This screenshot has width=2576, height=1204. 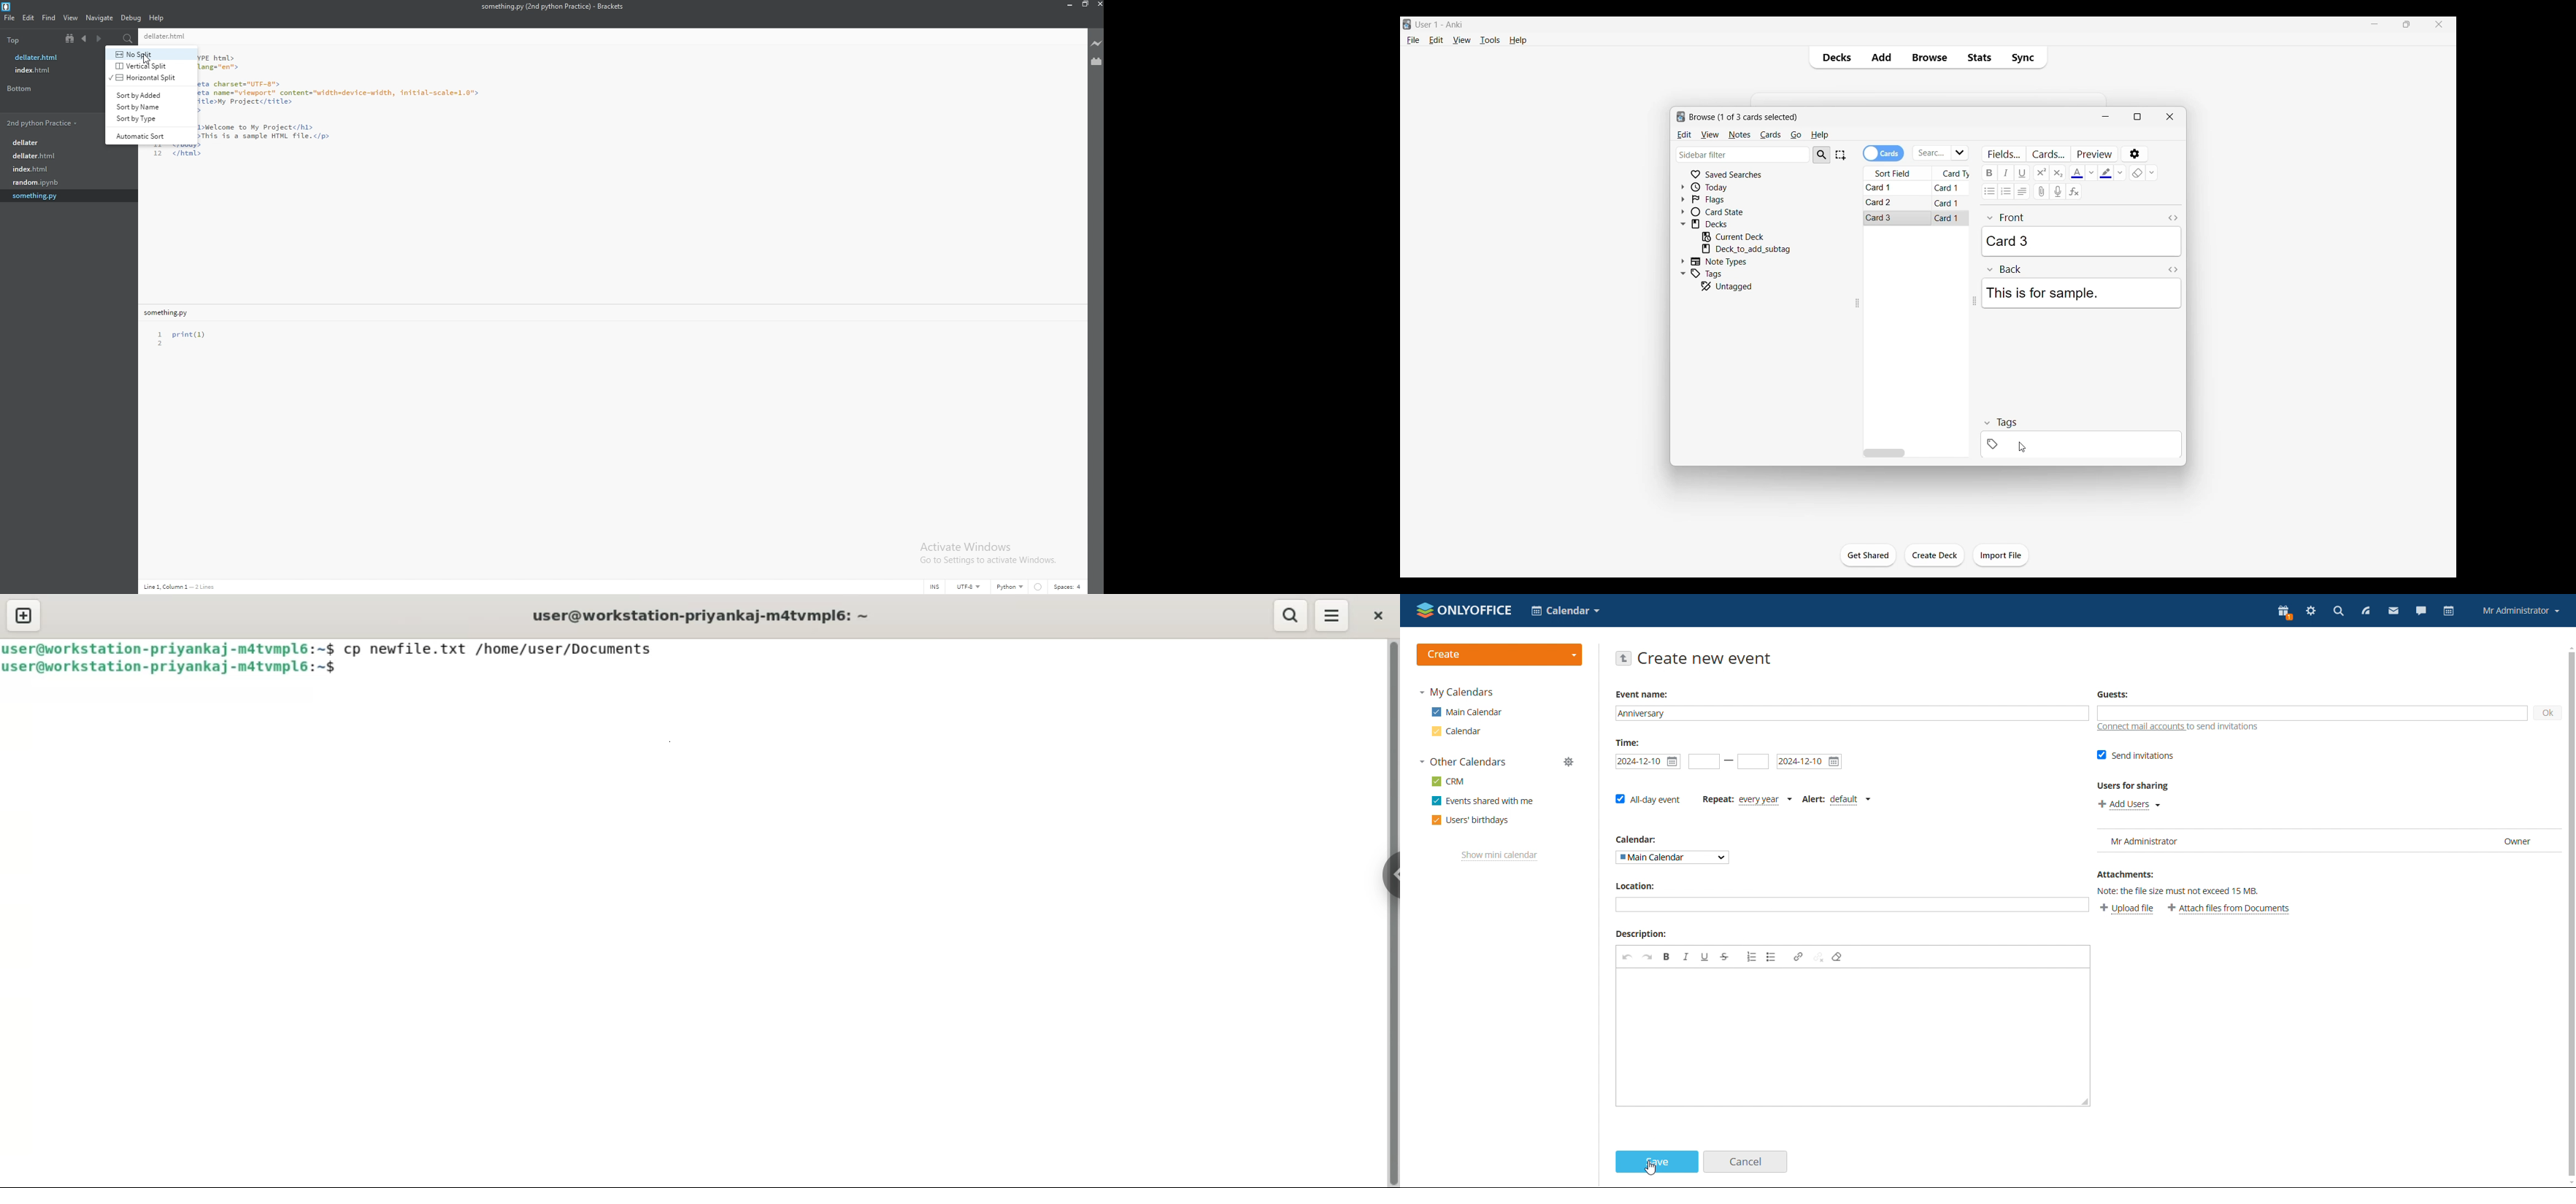 What do you see at coordinates (57, 156) in the screenshot?
I see `file` at bounding box center [57, 156].